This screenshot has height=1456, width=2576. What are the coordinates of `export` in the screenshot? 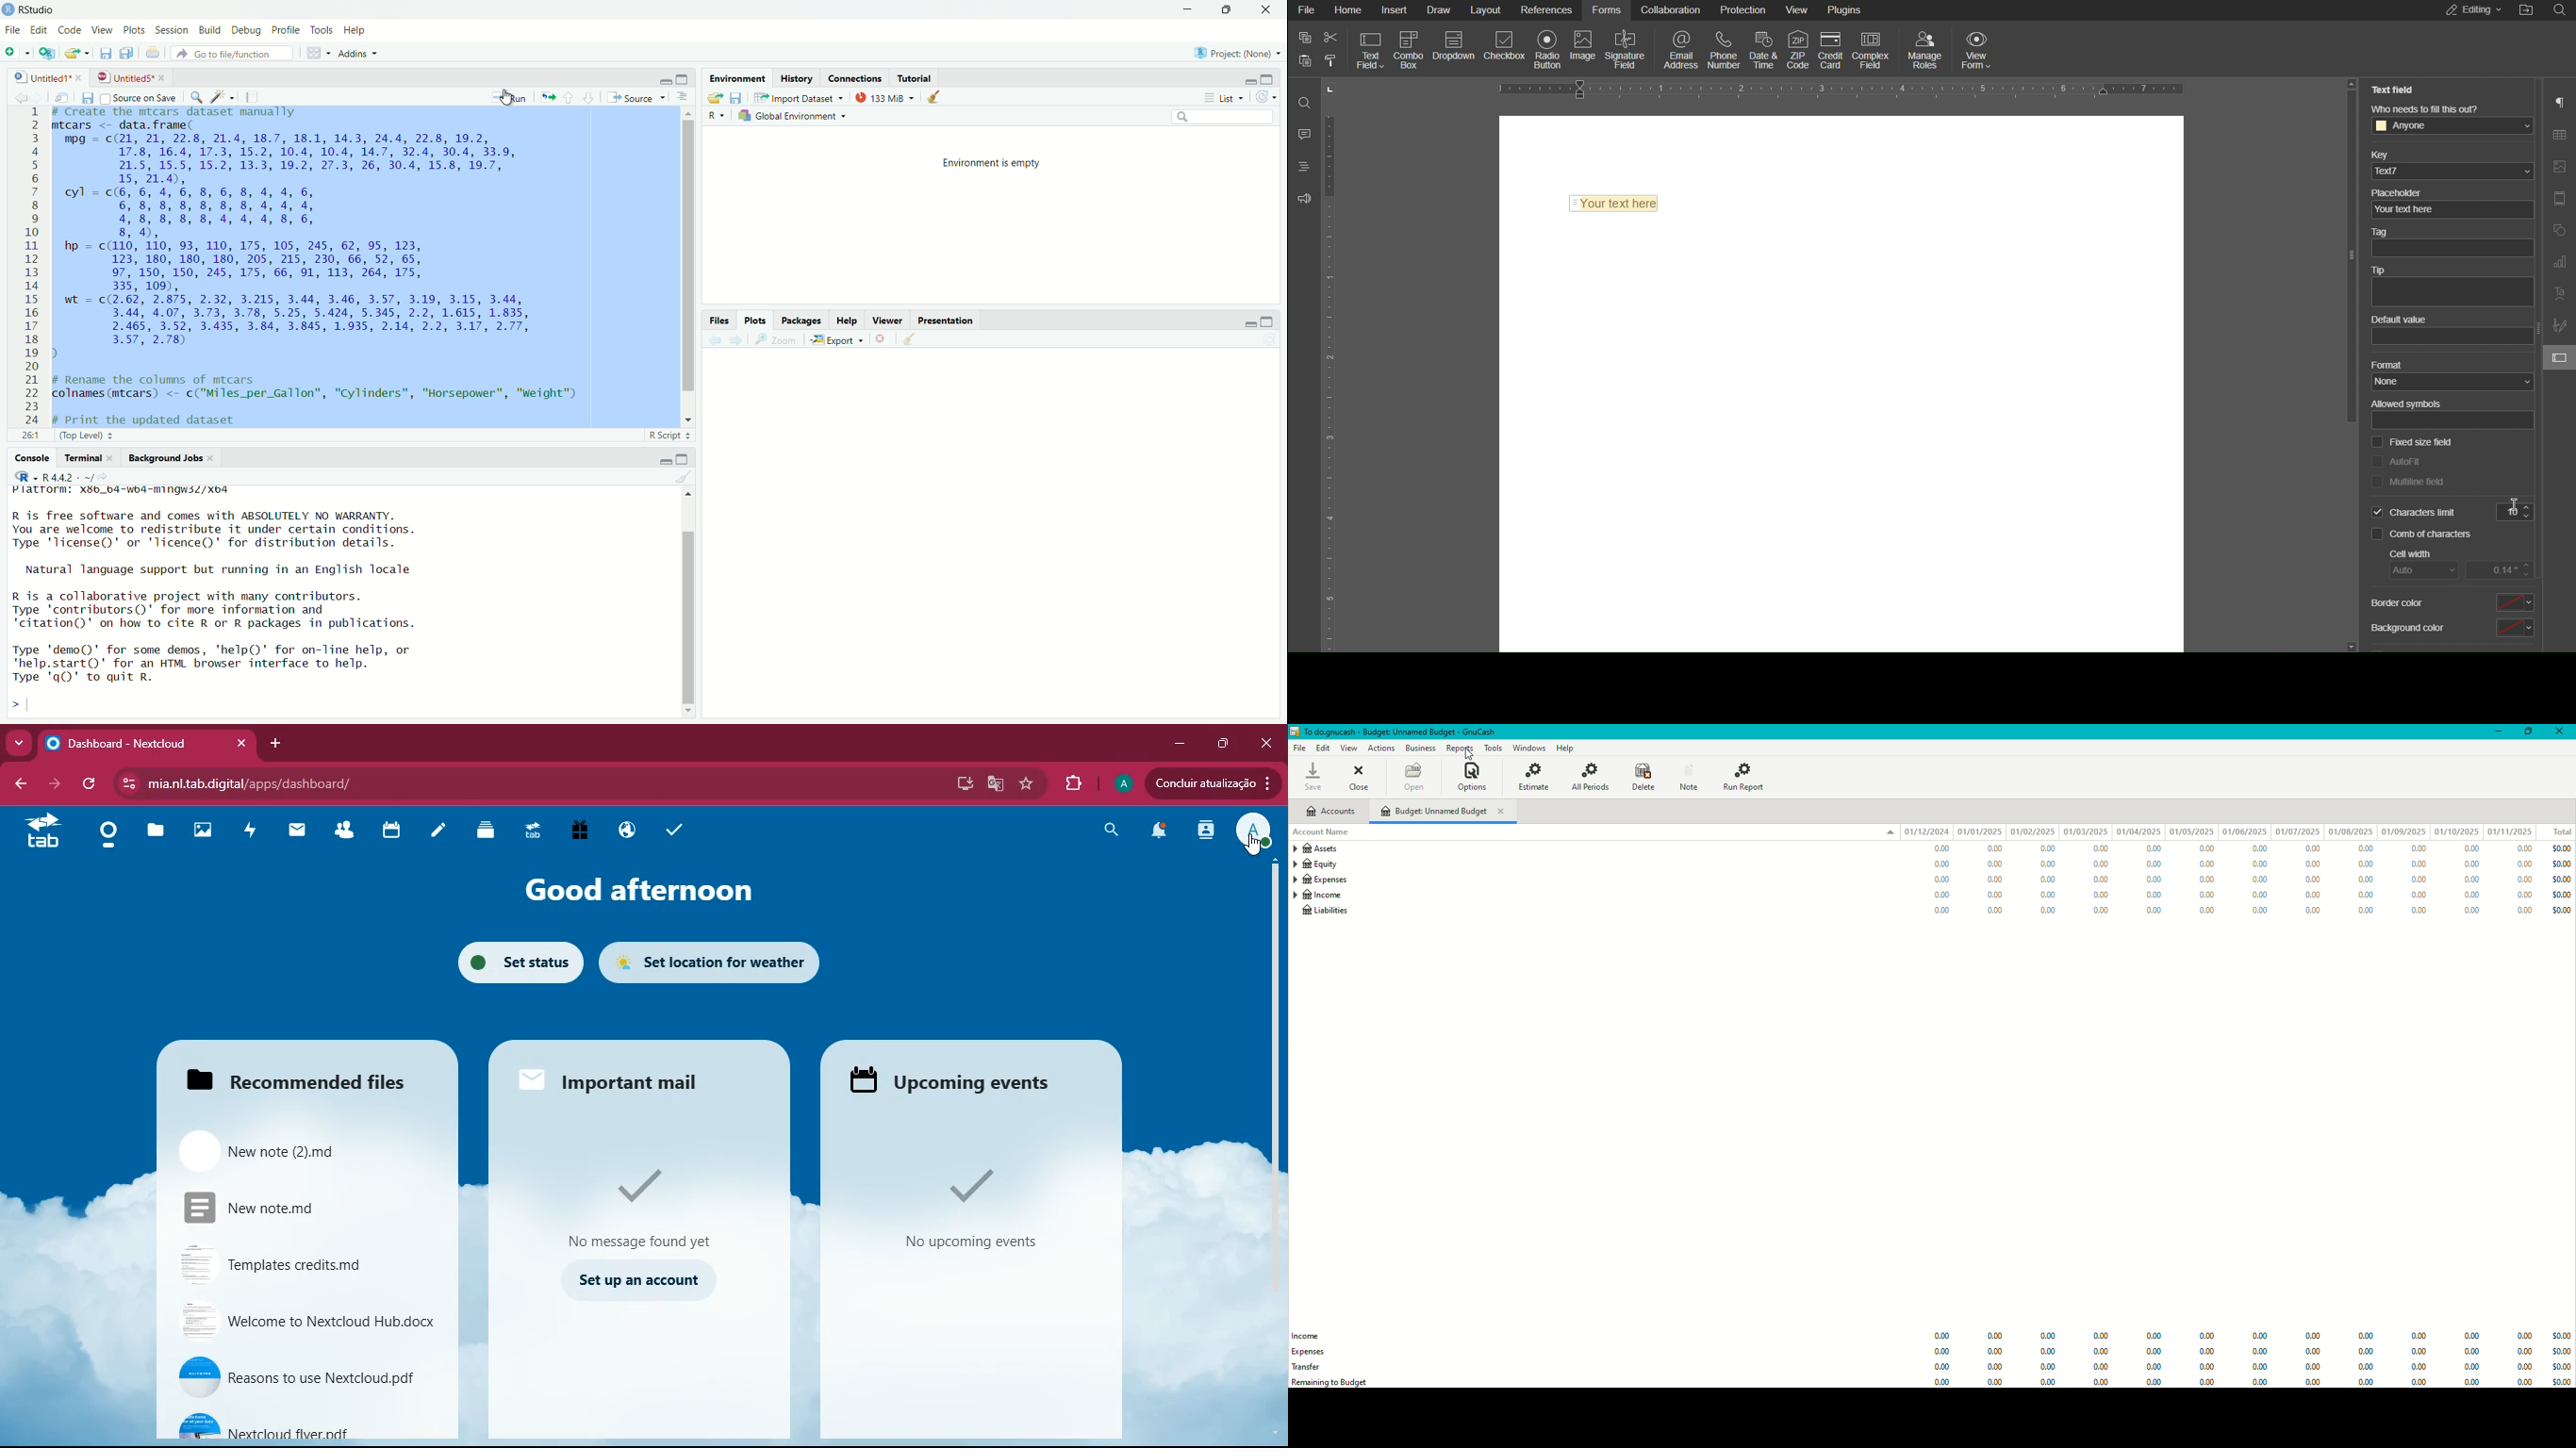 It's located at (711, 97).